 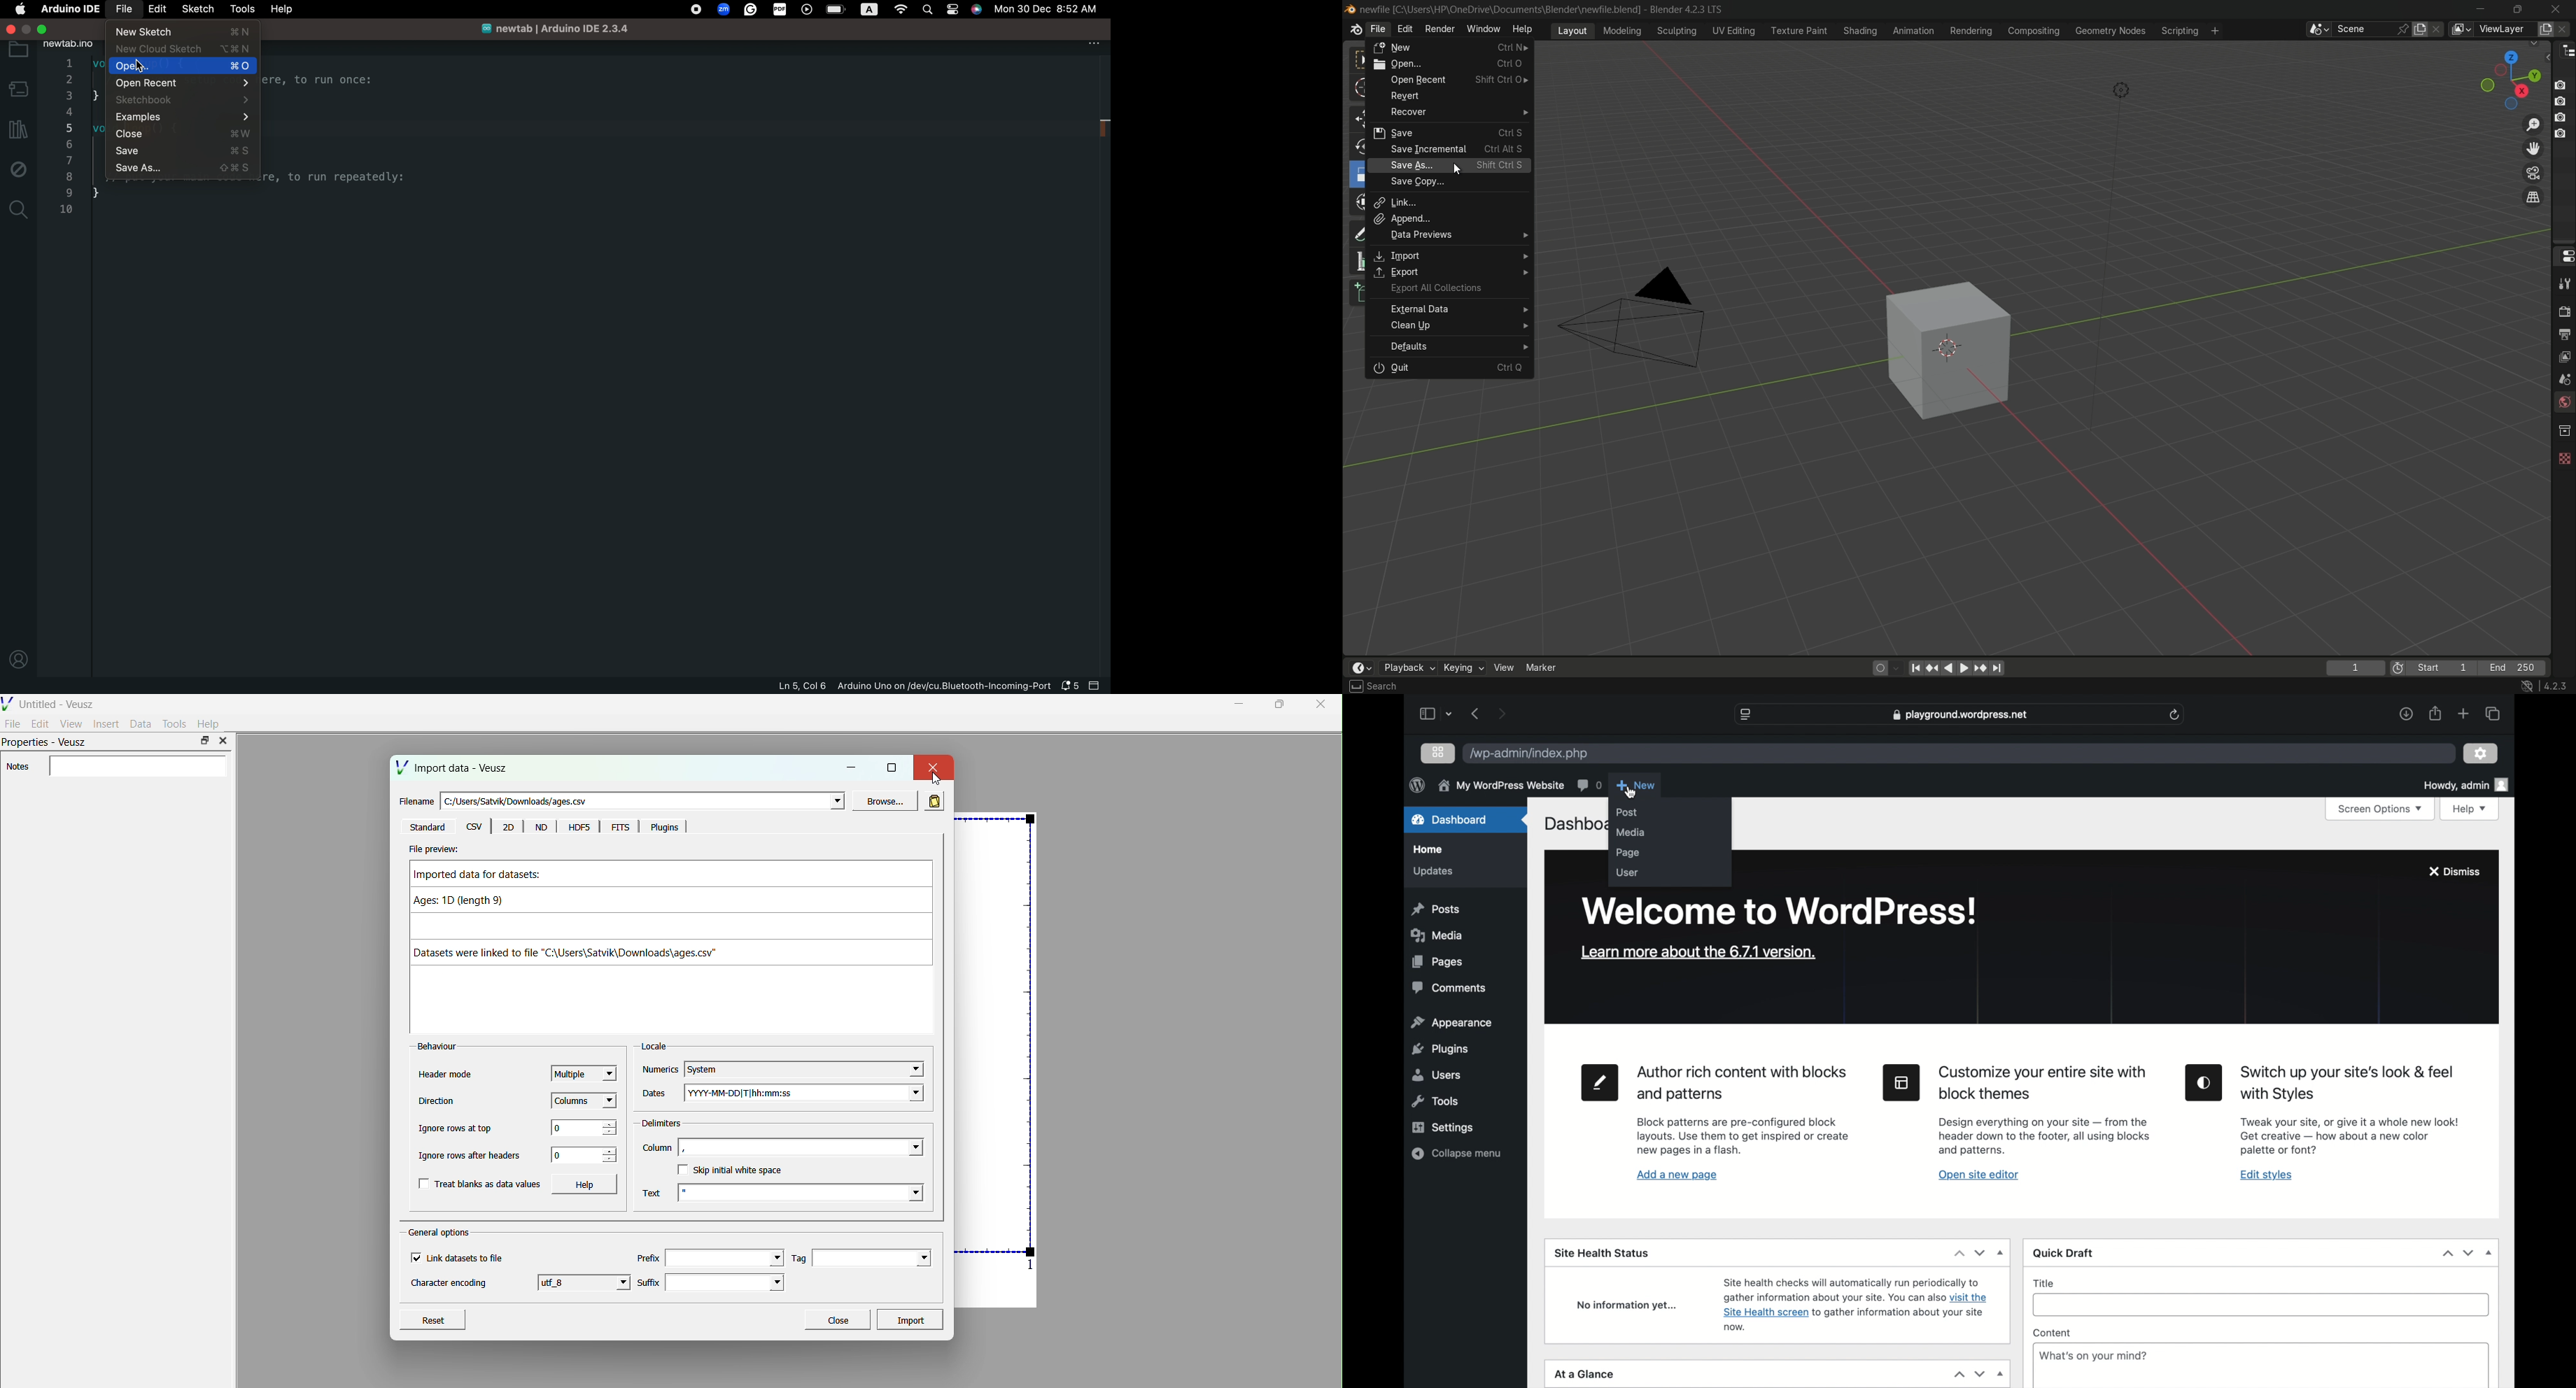 I want to click on next page, so click(x=1502, y=713).